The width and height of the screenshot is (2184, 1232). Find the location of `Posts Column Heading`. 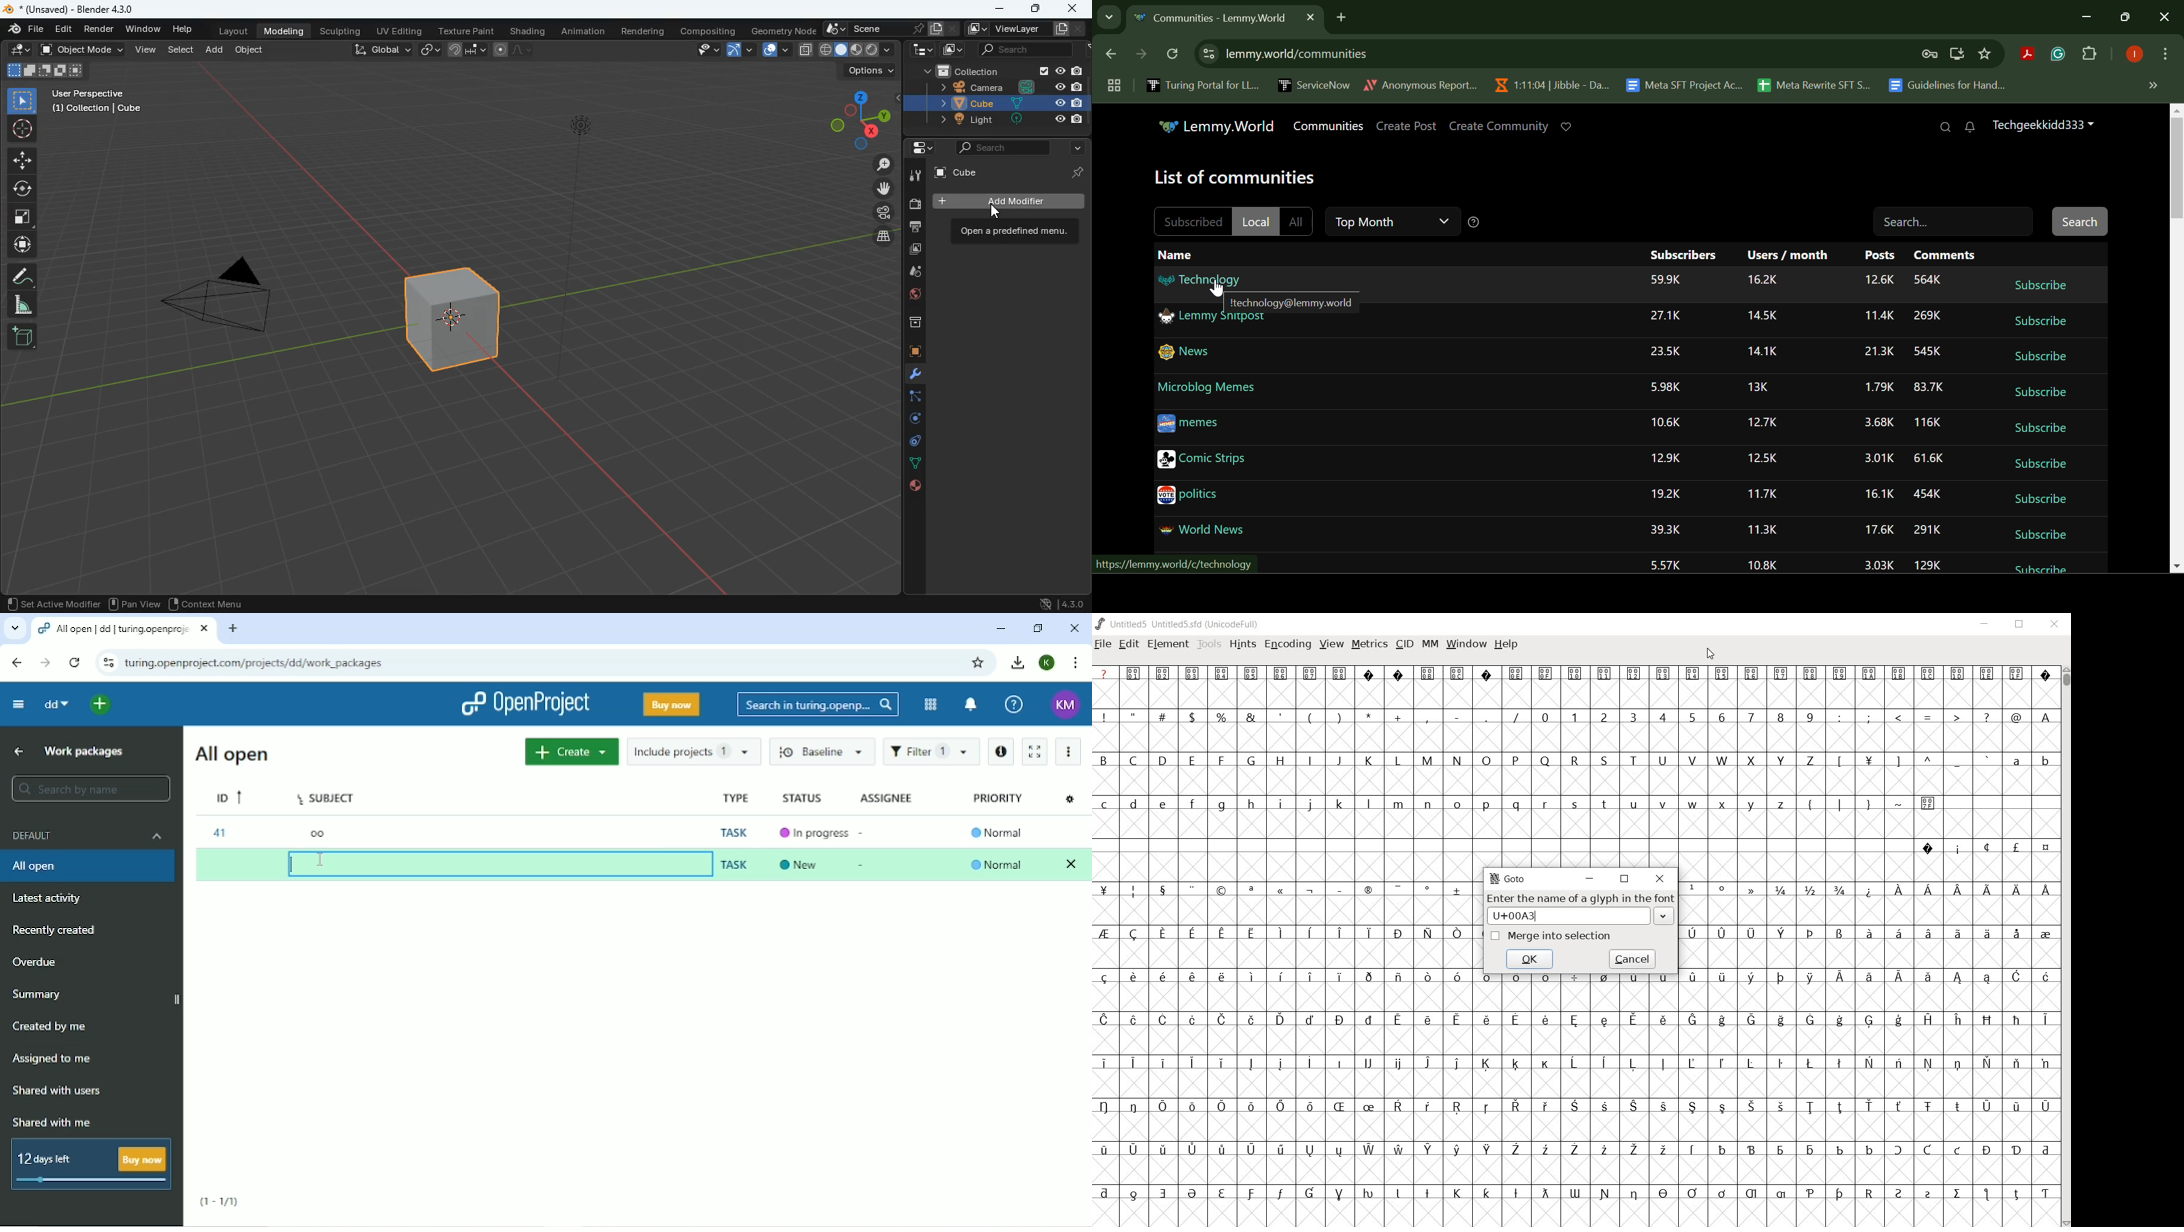

Posts Column Heading is located at coordinates (1883, 255).